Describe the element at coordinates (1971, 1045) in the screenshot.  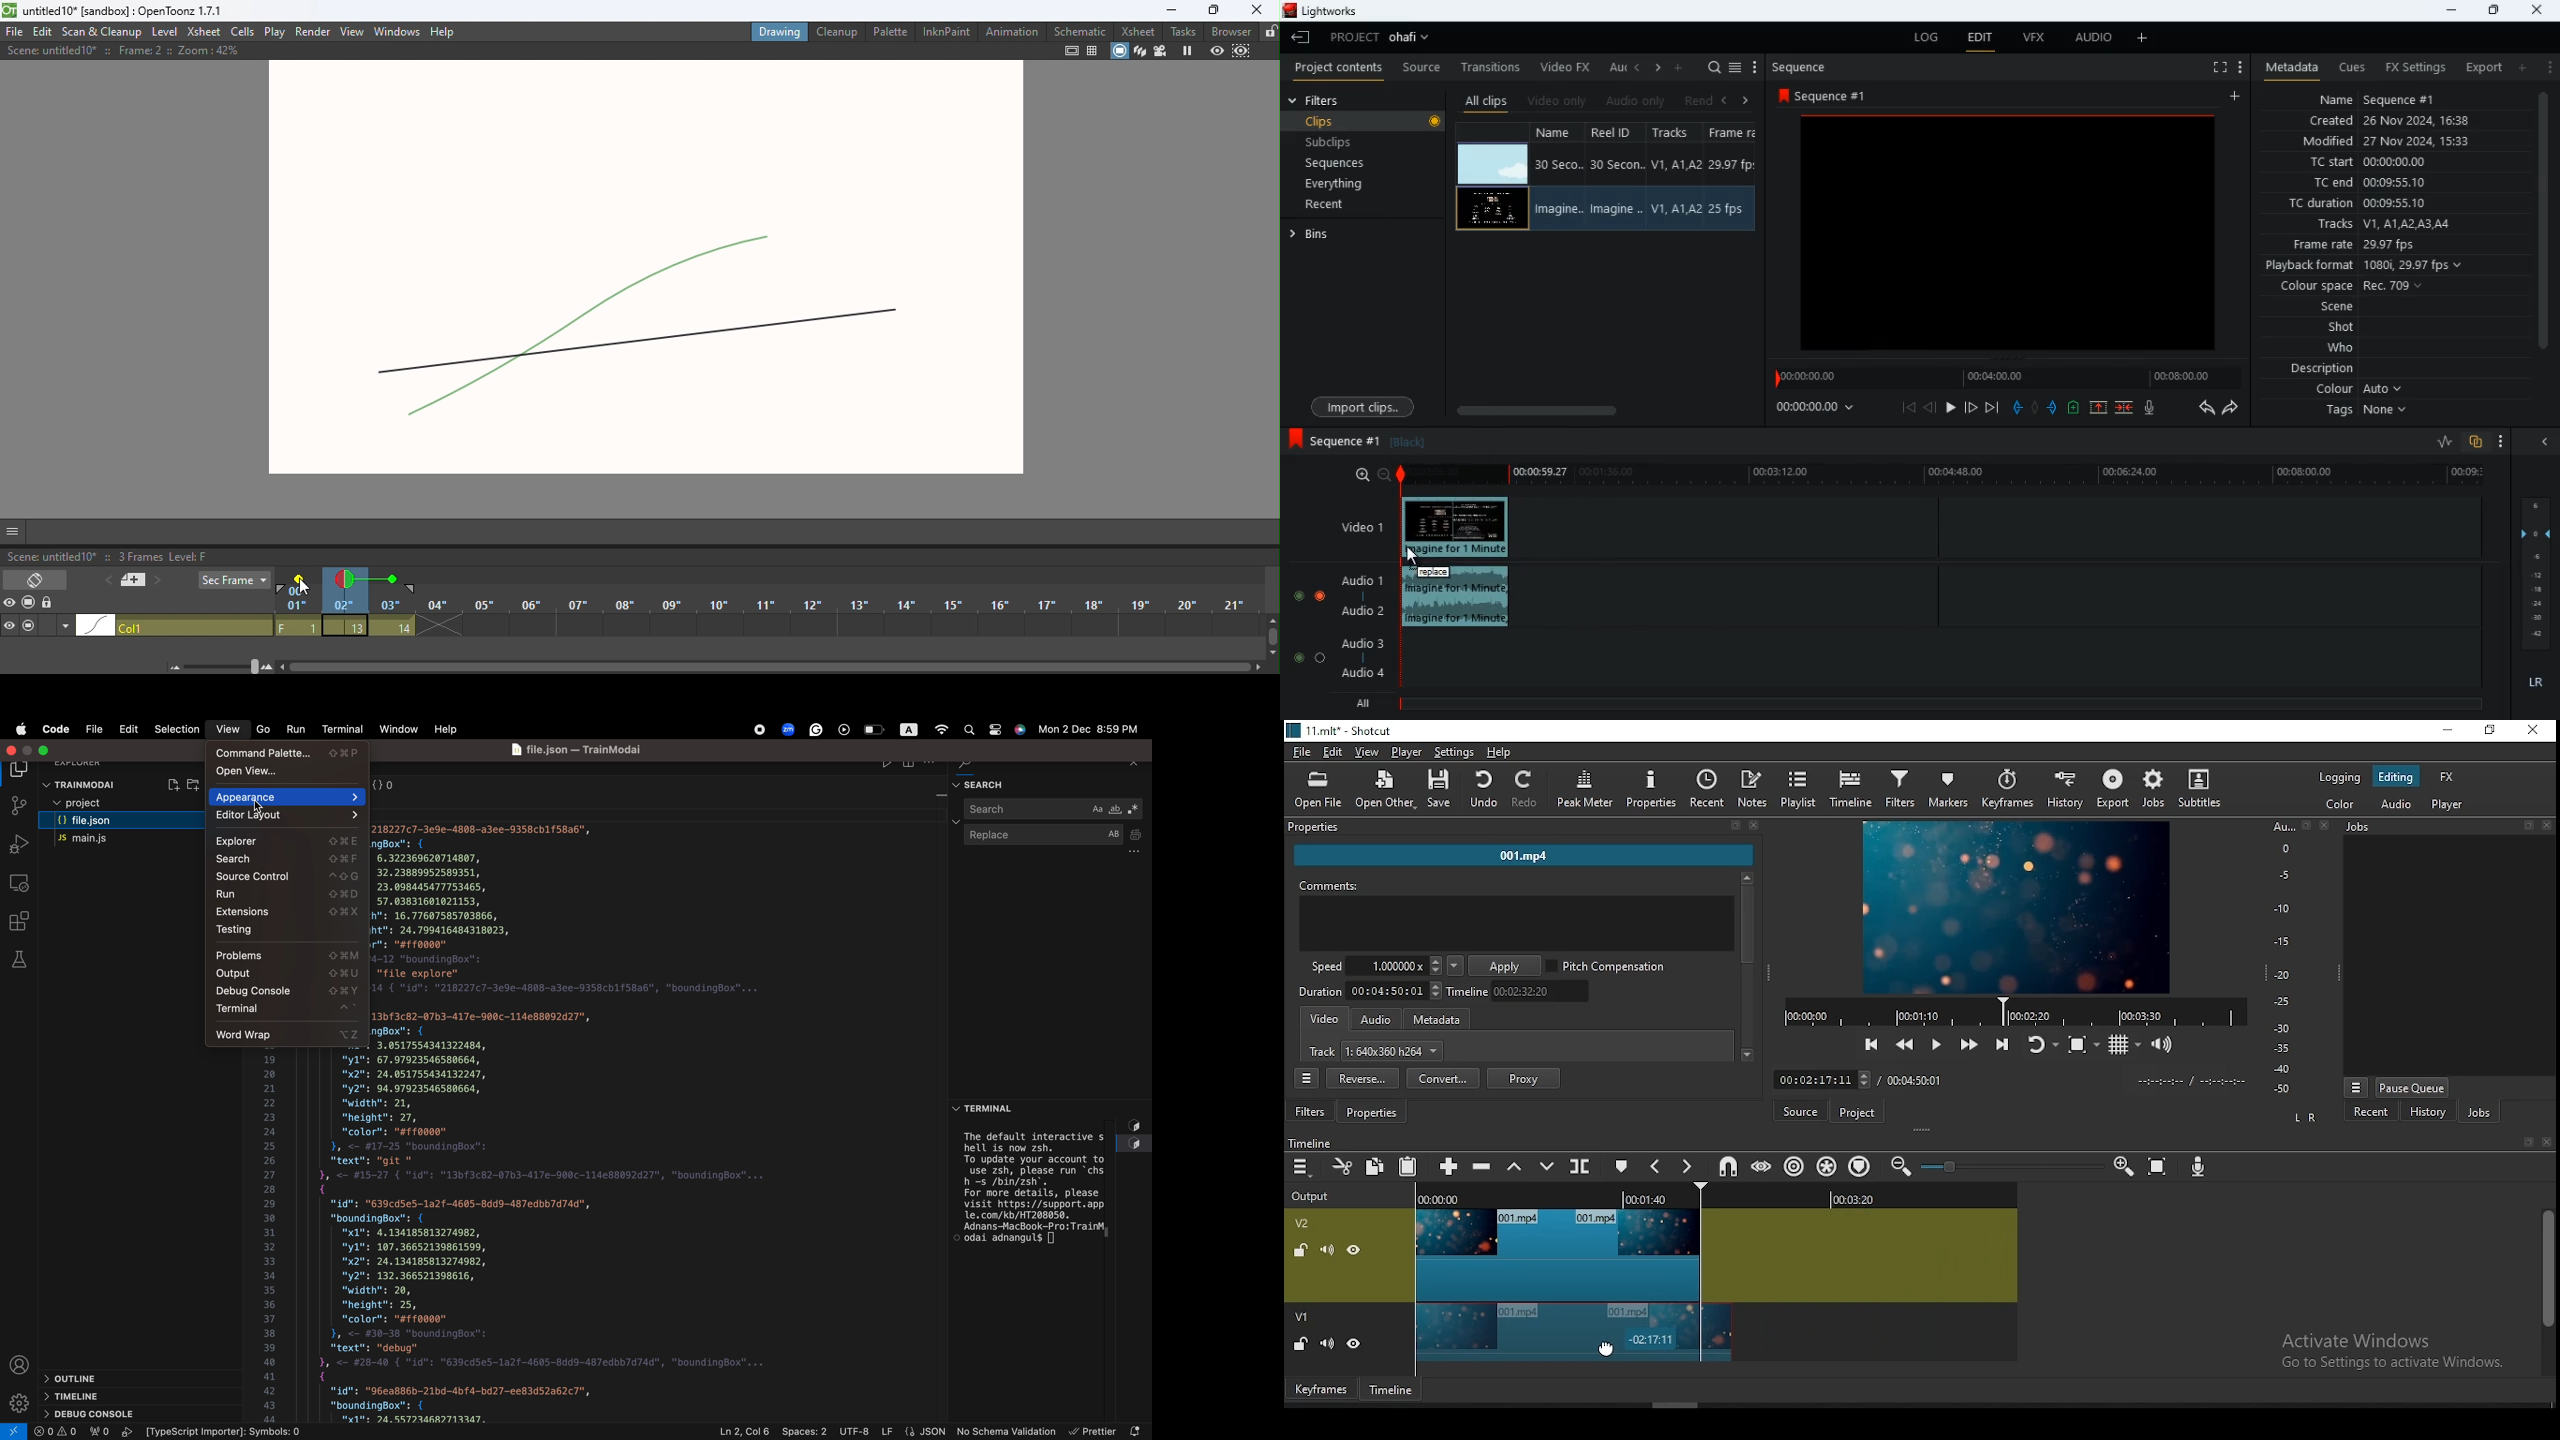
I see `play quickly forwards` at that location.